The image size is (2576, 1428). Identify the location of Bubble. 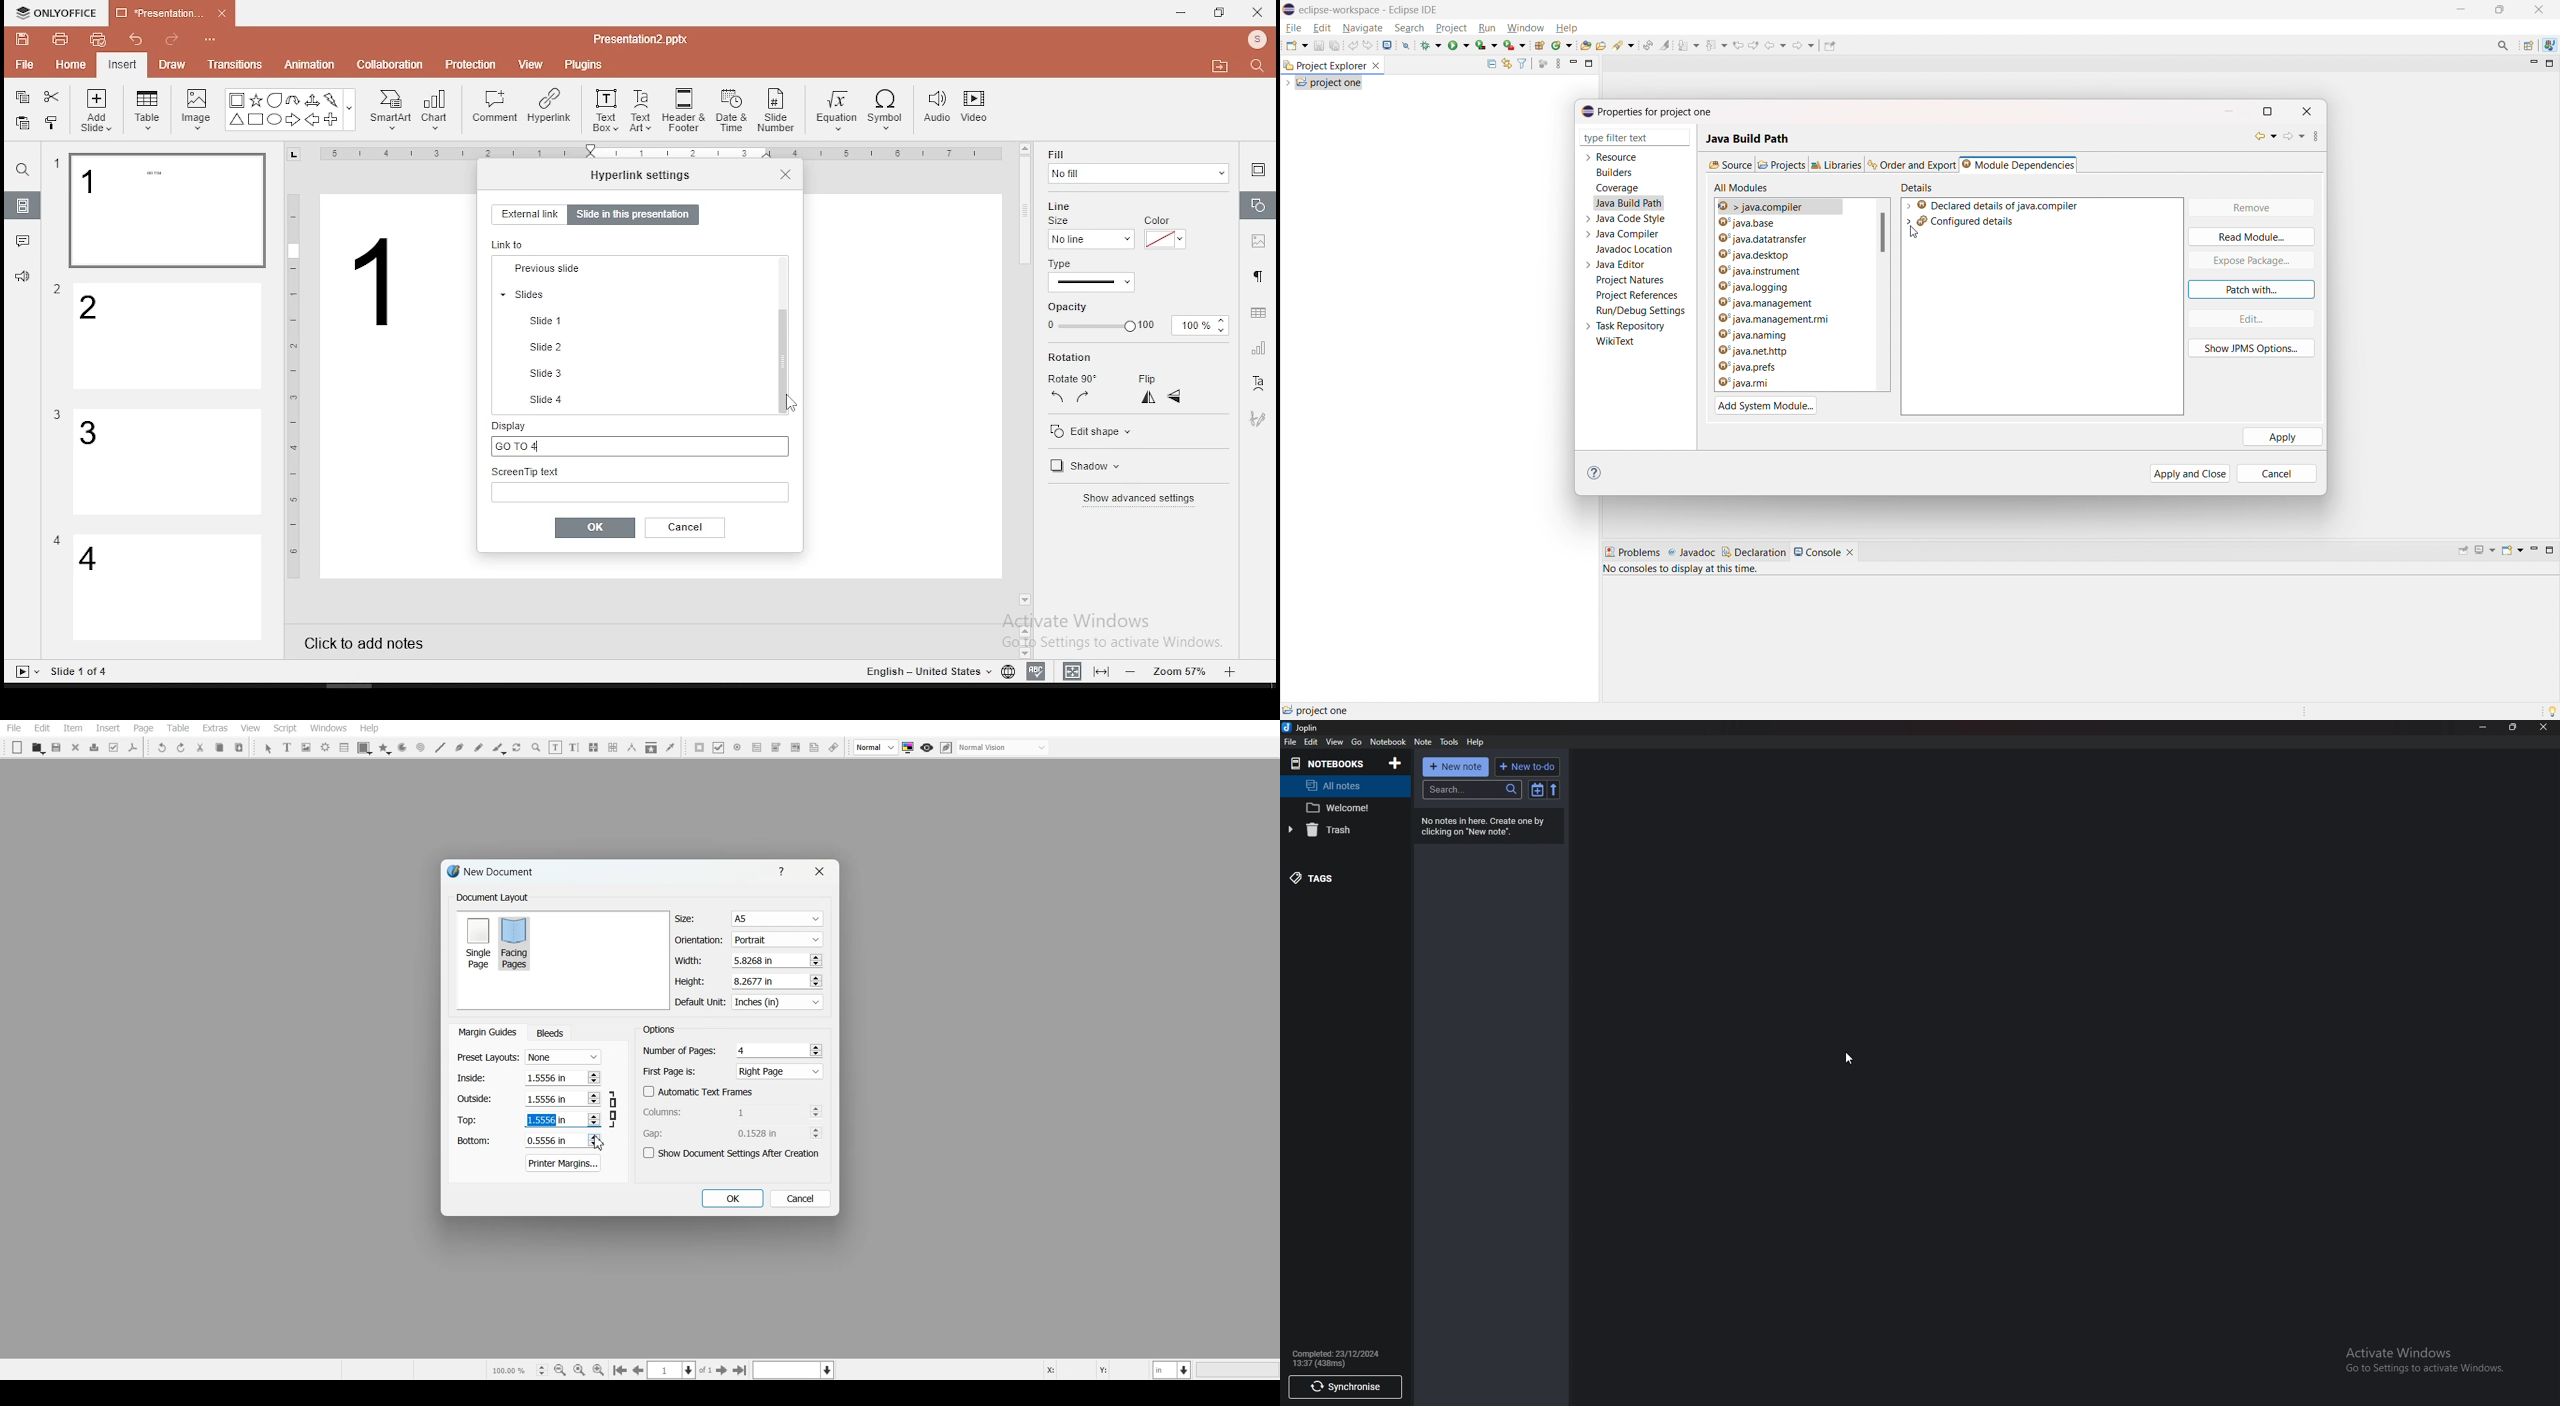
(274, 100).